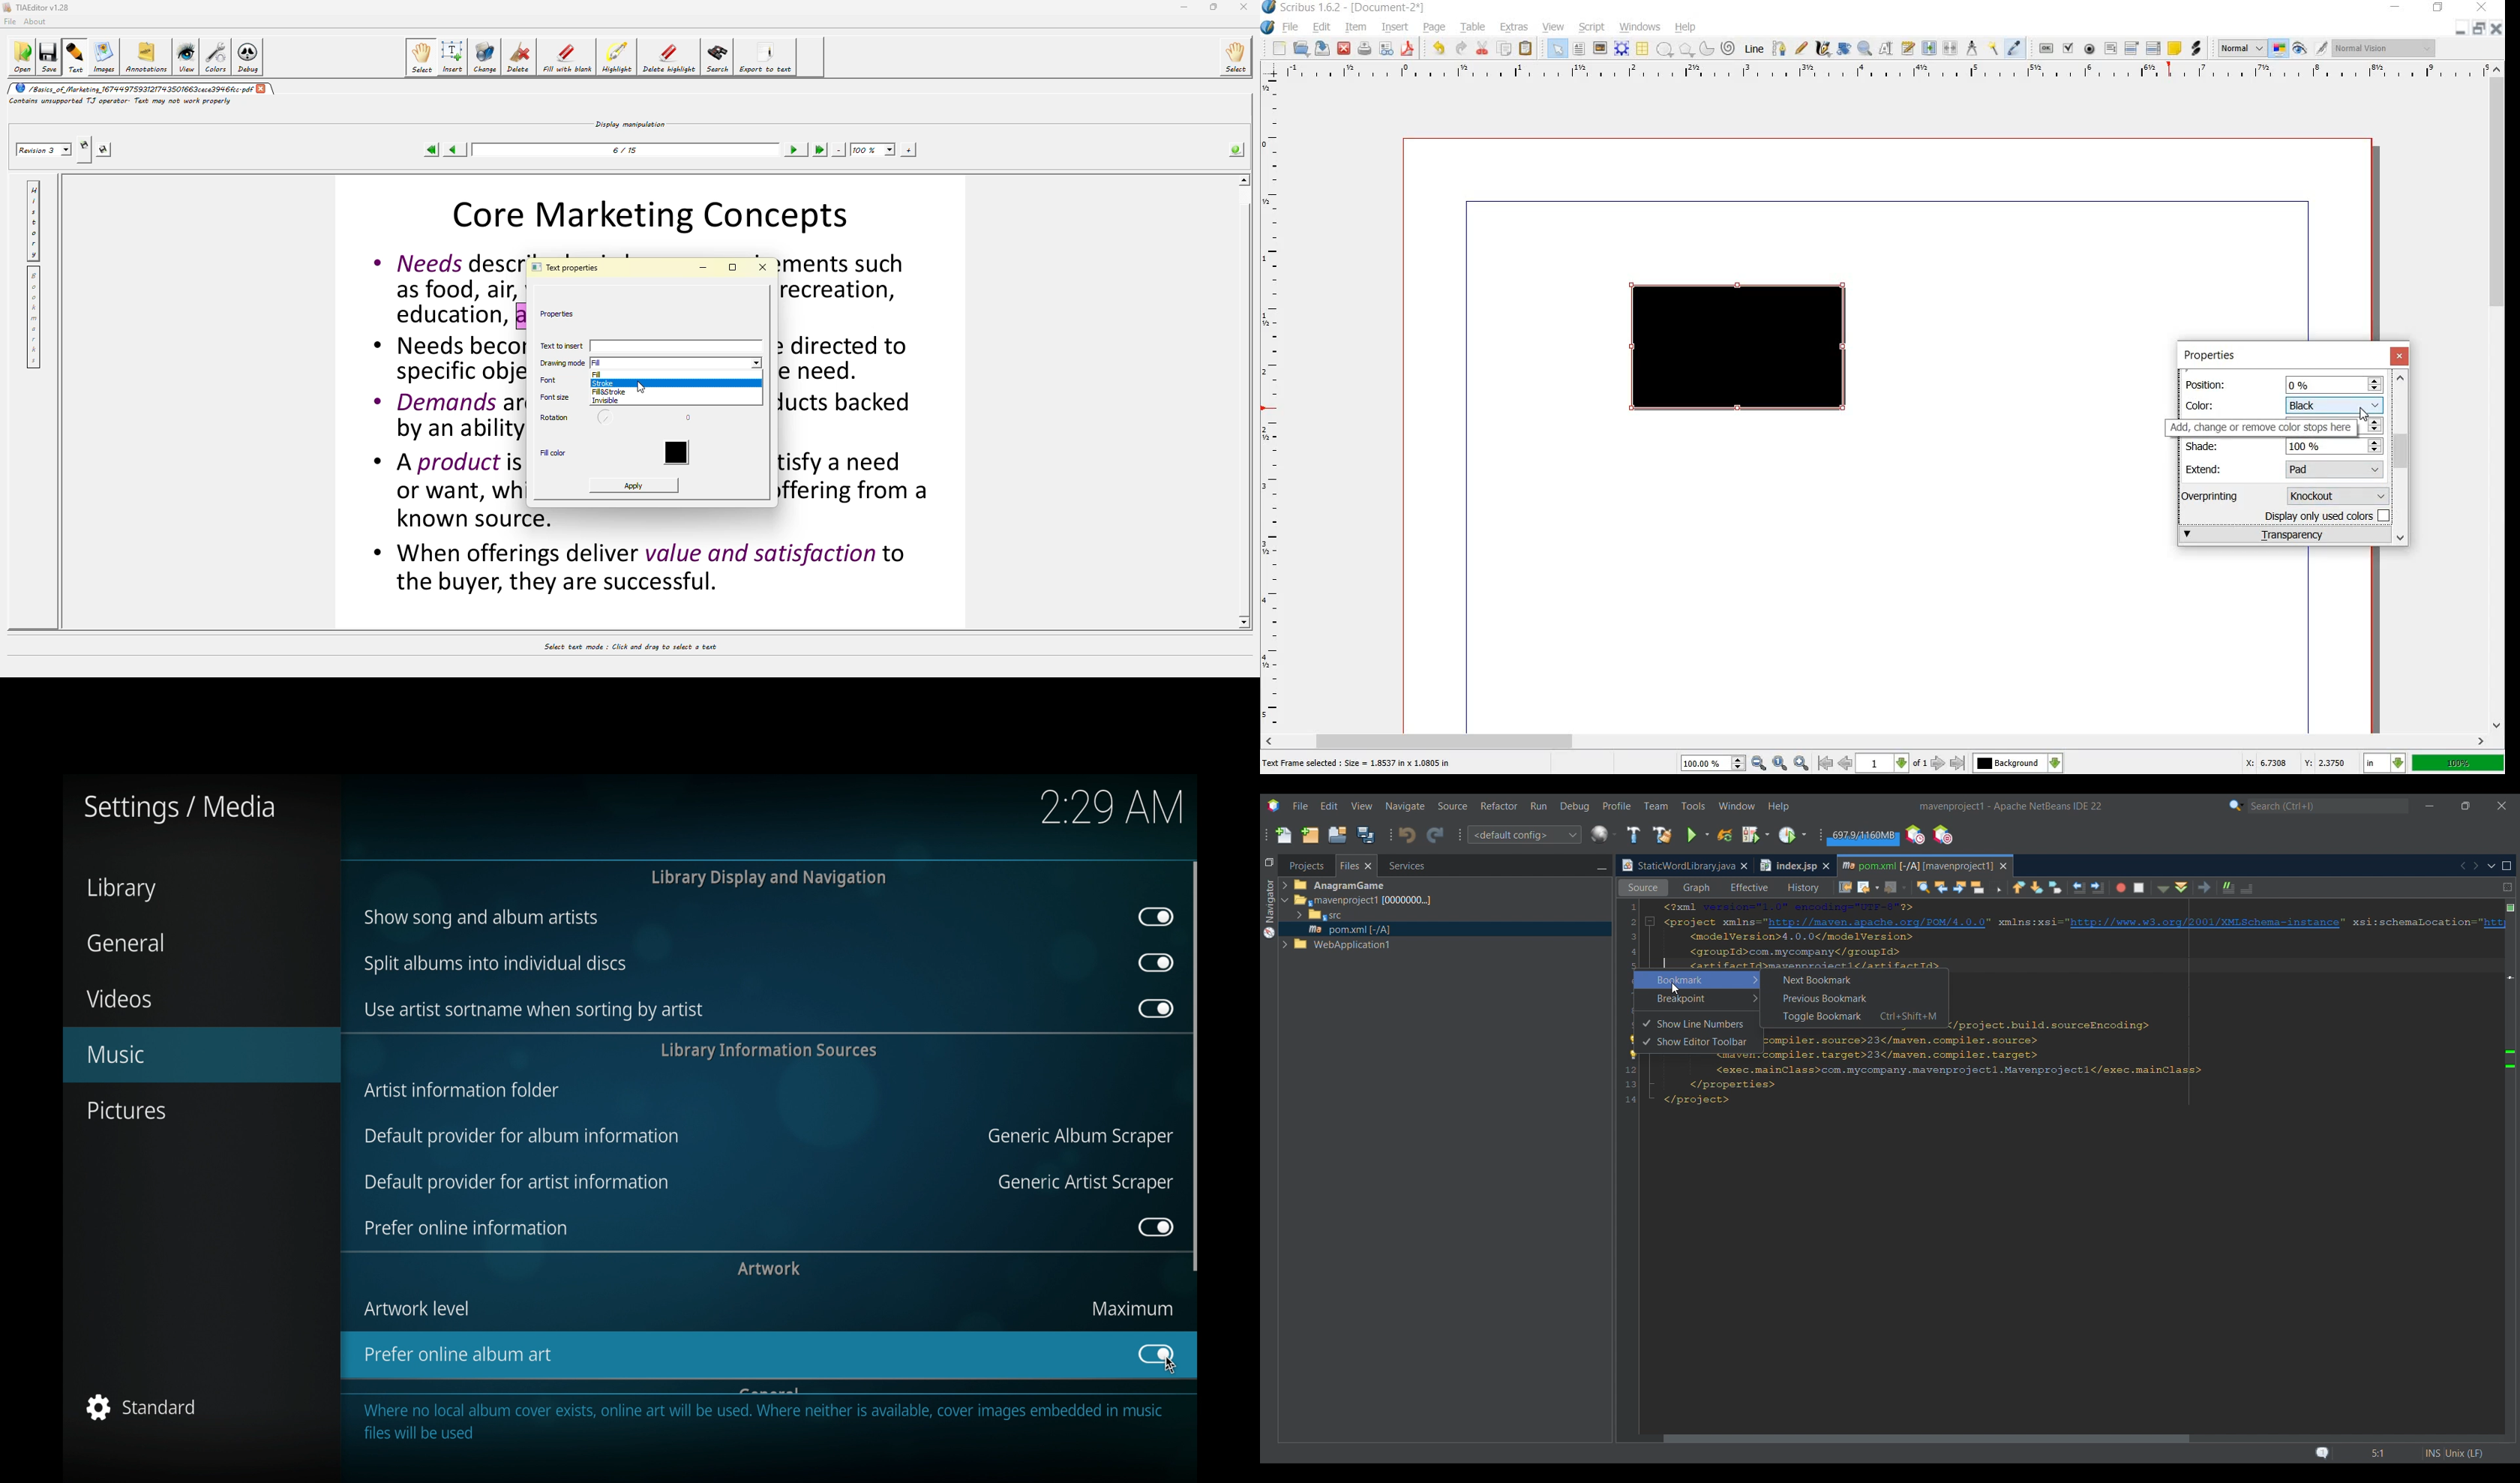  What do you see at coordinates (723, 1356) in the screenshot?
I see `prefer online album art` at bounding box center [723, 1356].